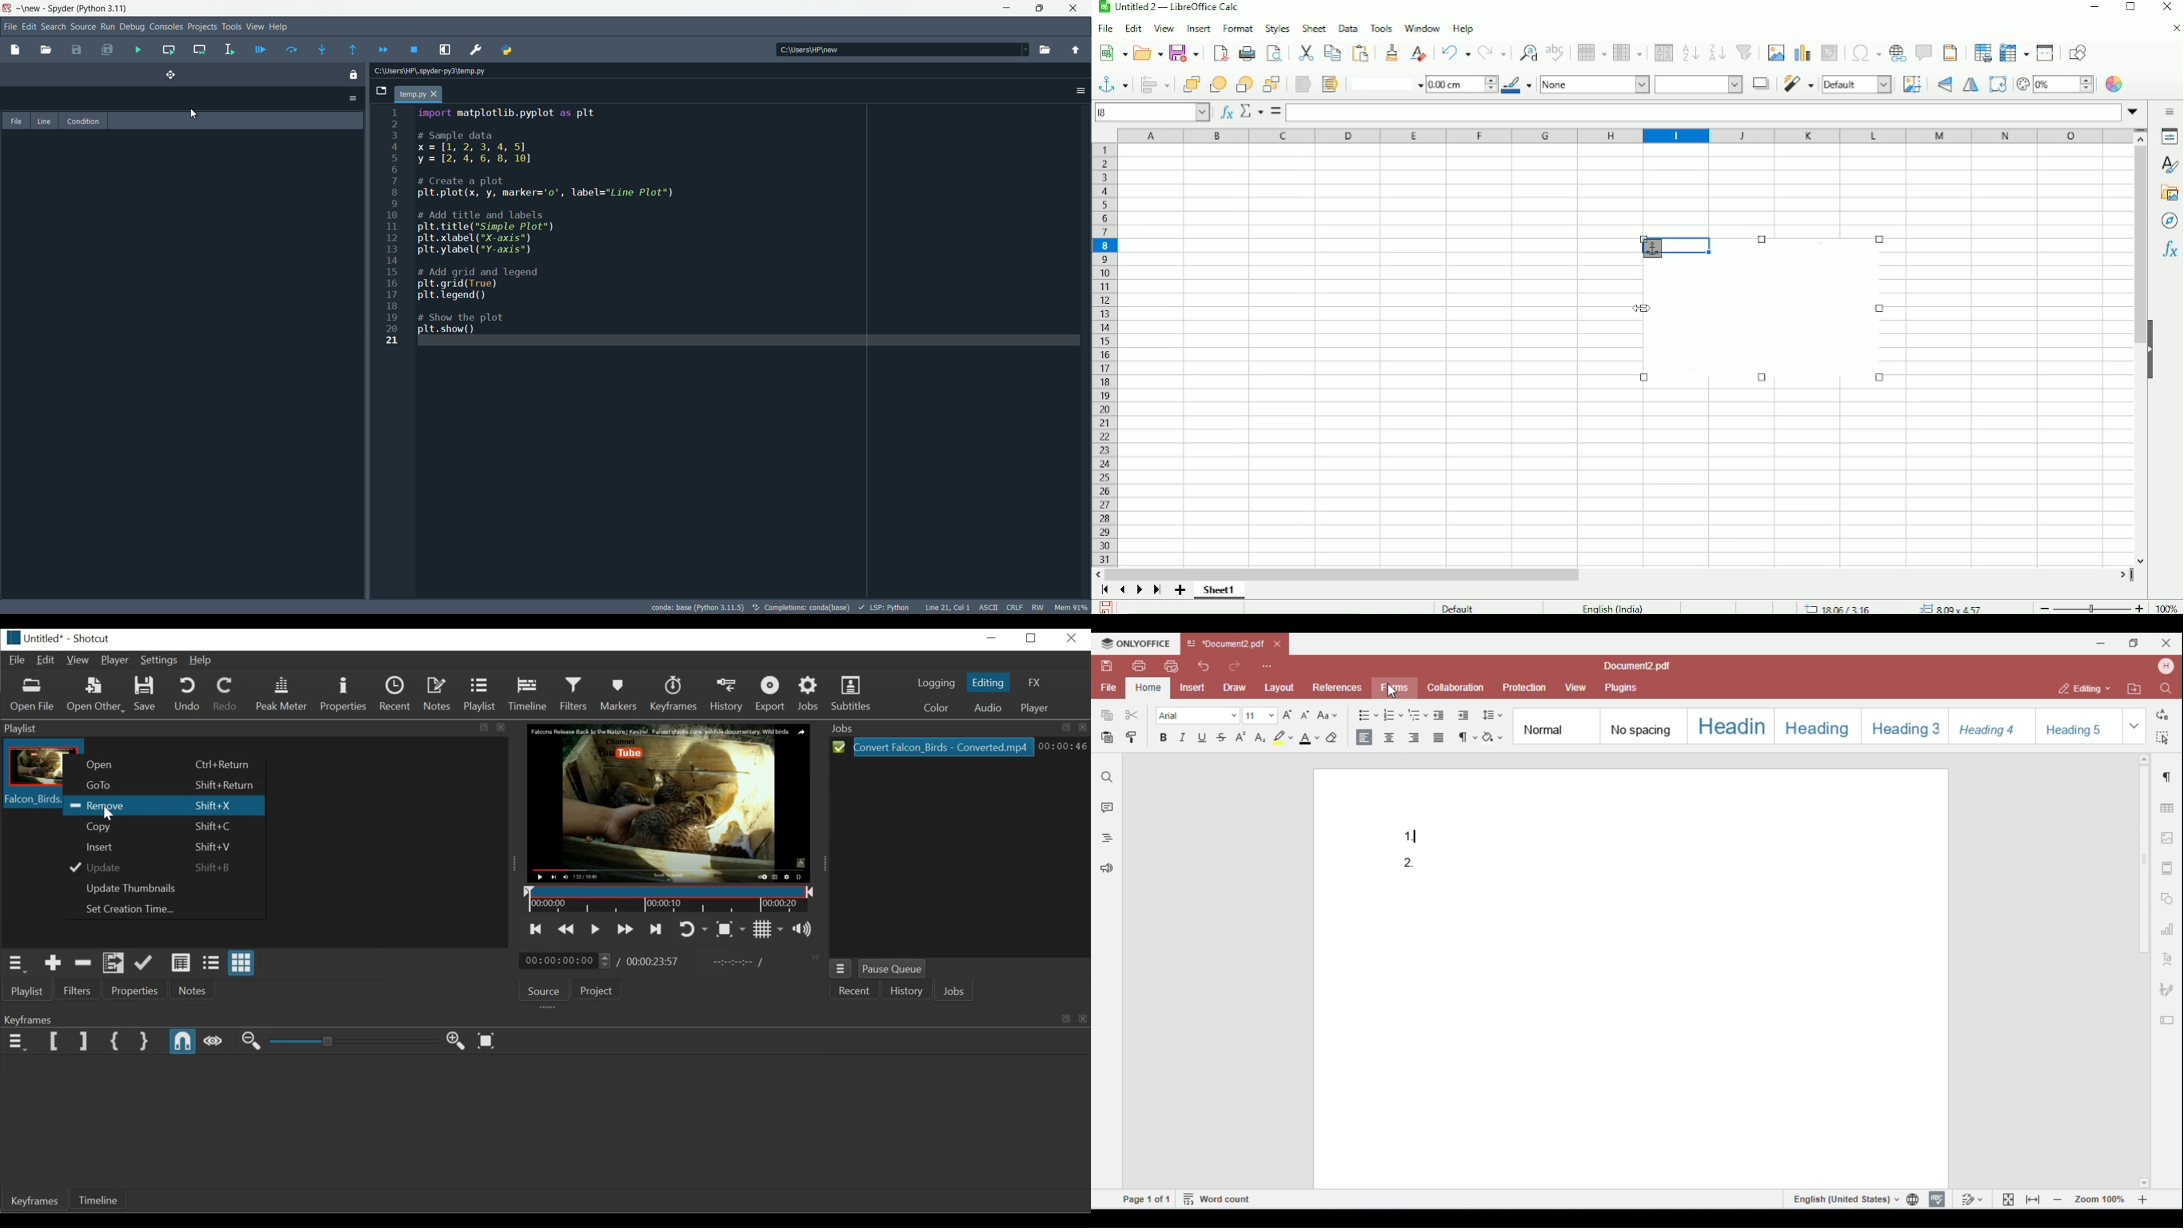 Image resolution: width=2184 pixels, height=1232 pixels. I want to click on help menu, so click(280, 27).